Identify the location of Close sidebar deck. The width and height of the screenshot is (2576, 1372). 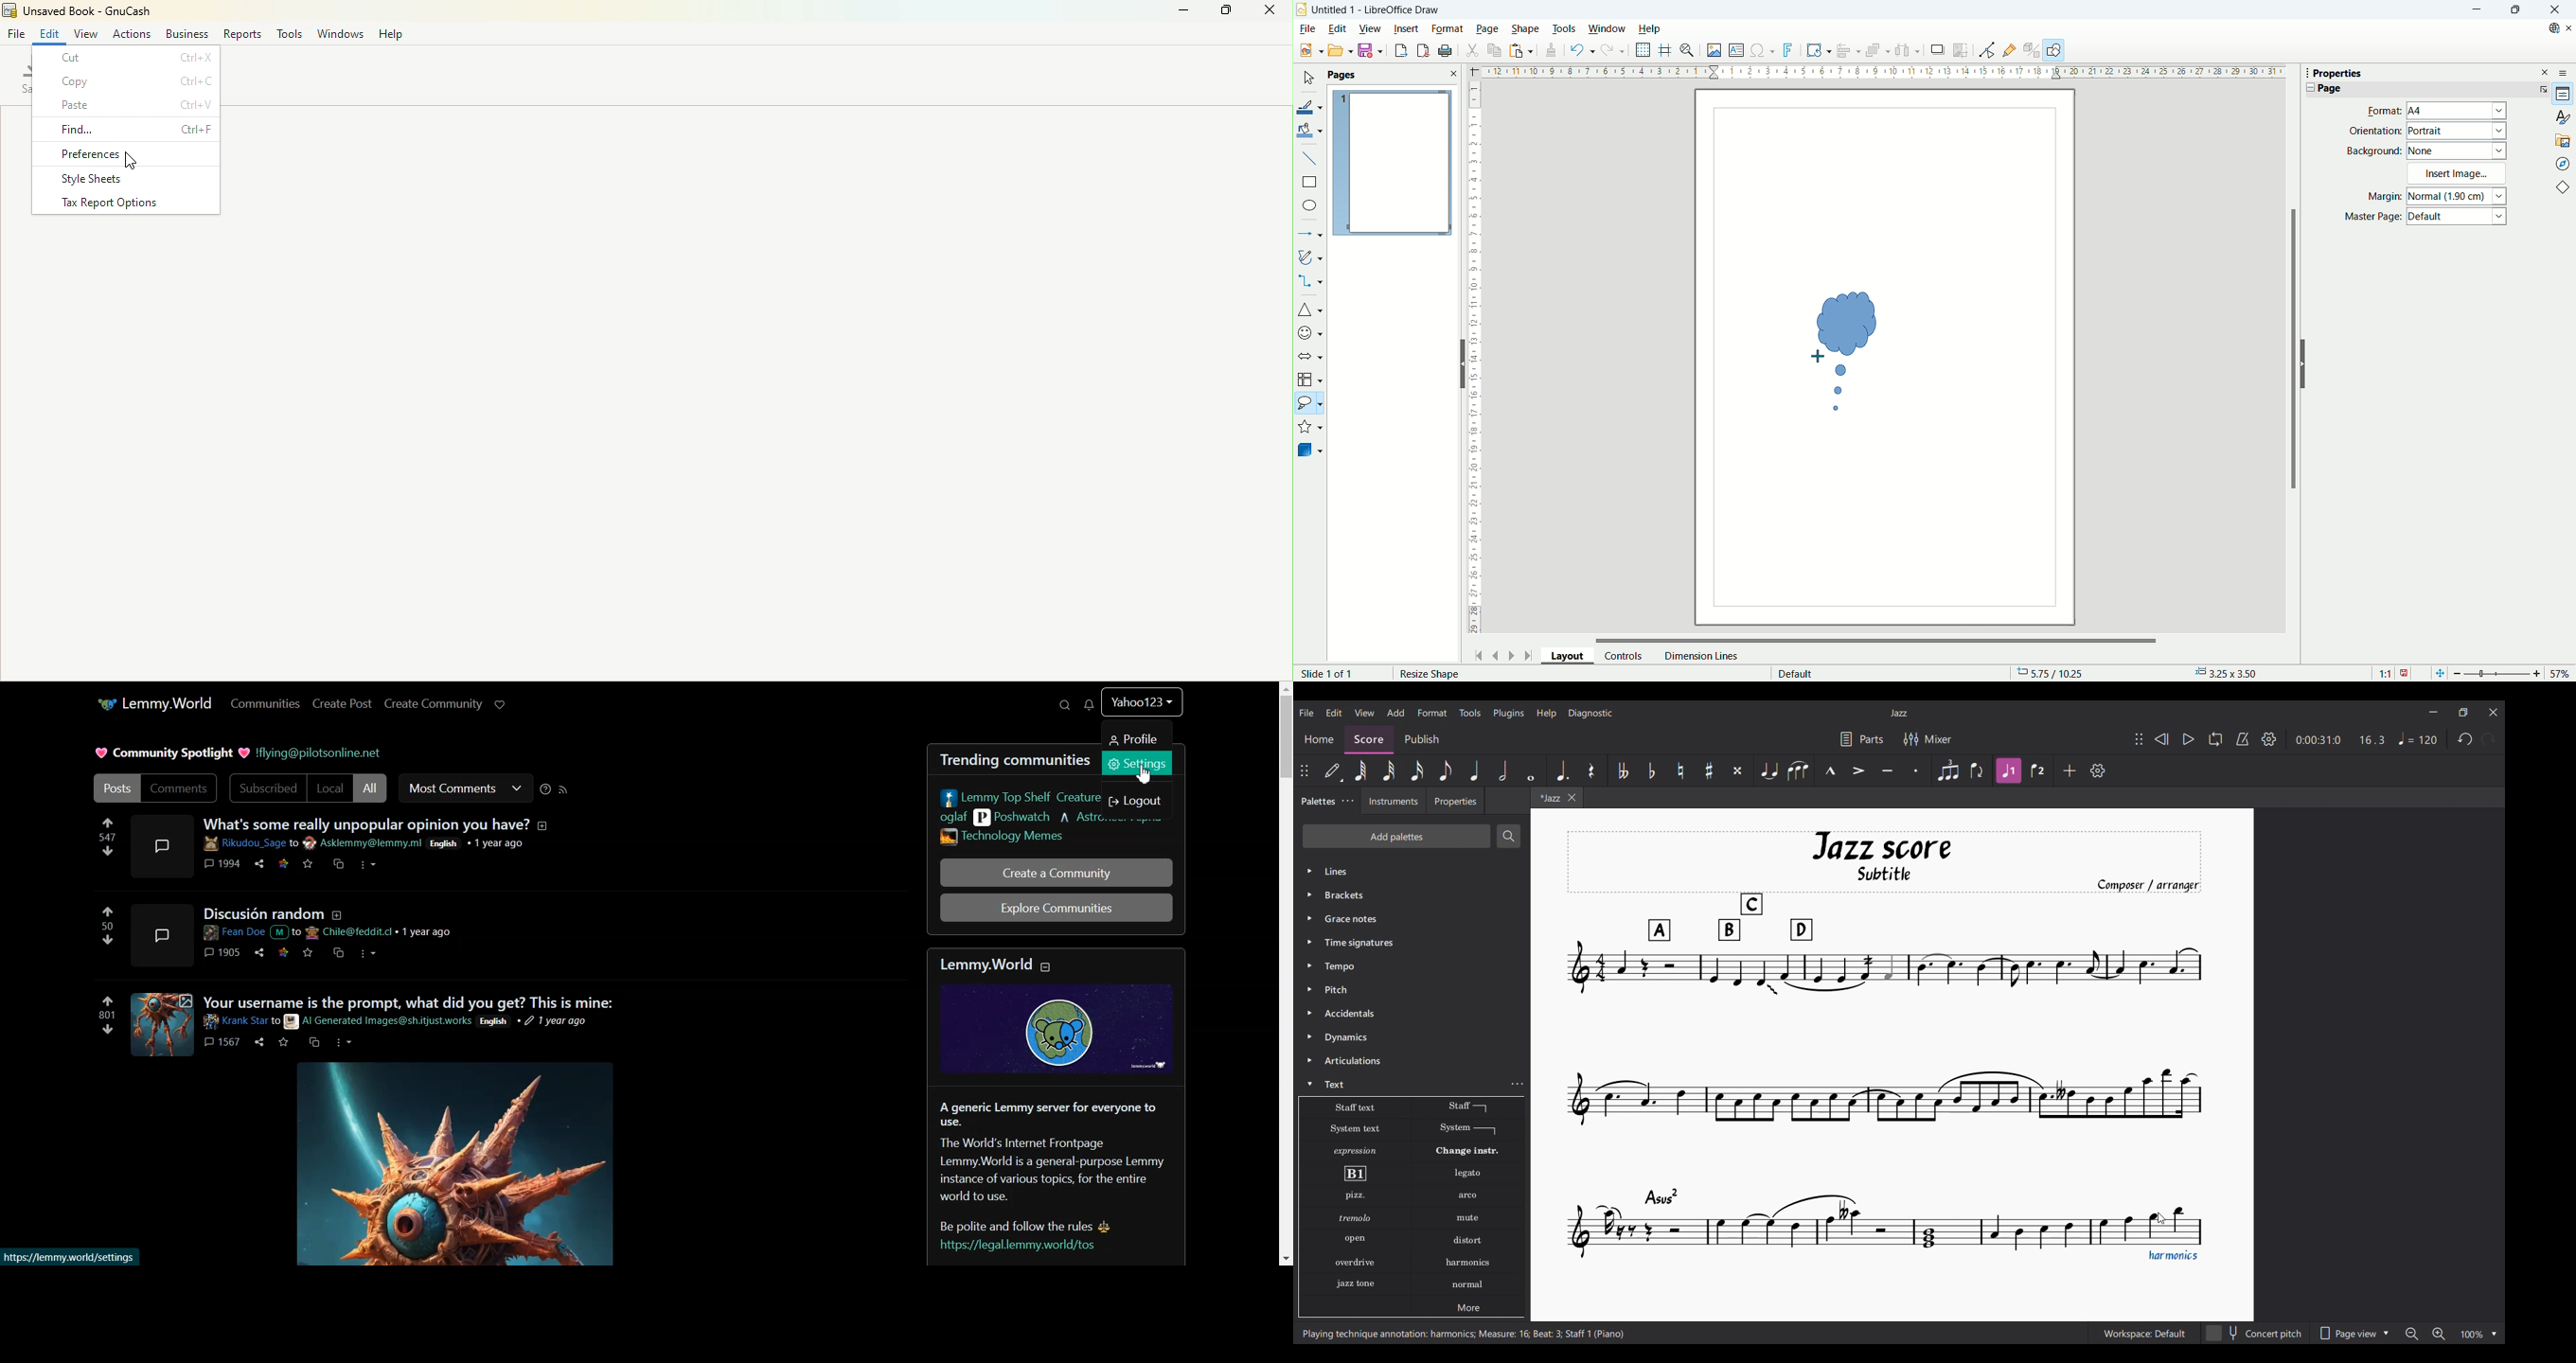
(2546, 71).